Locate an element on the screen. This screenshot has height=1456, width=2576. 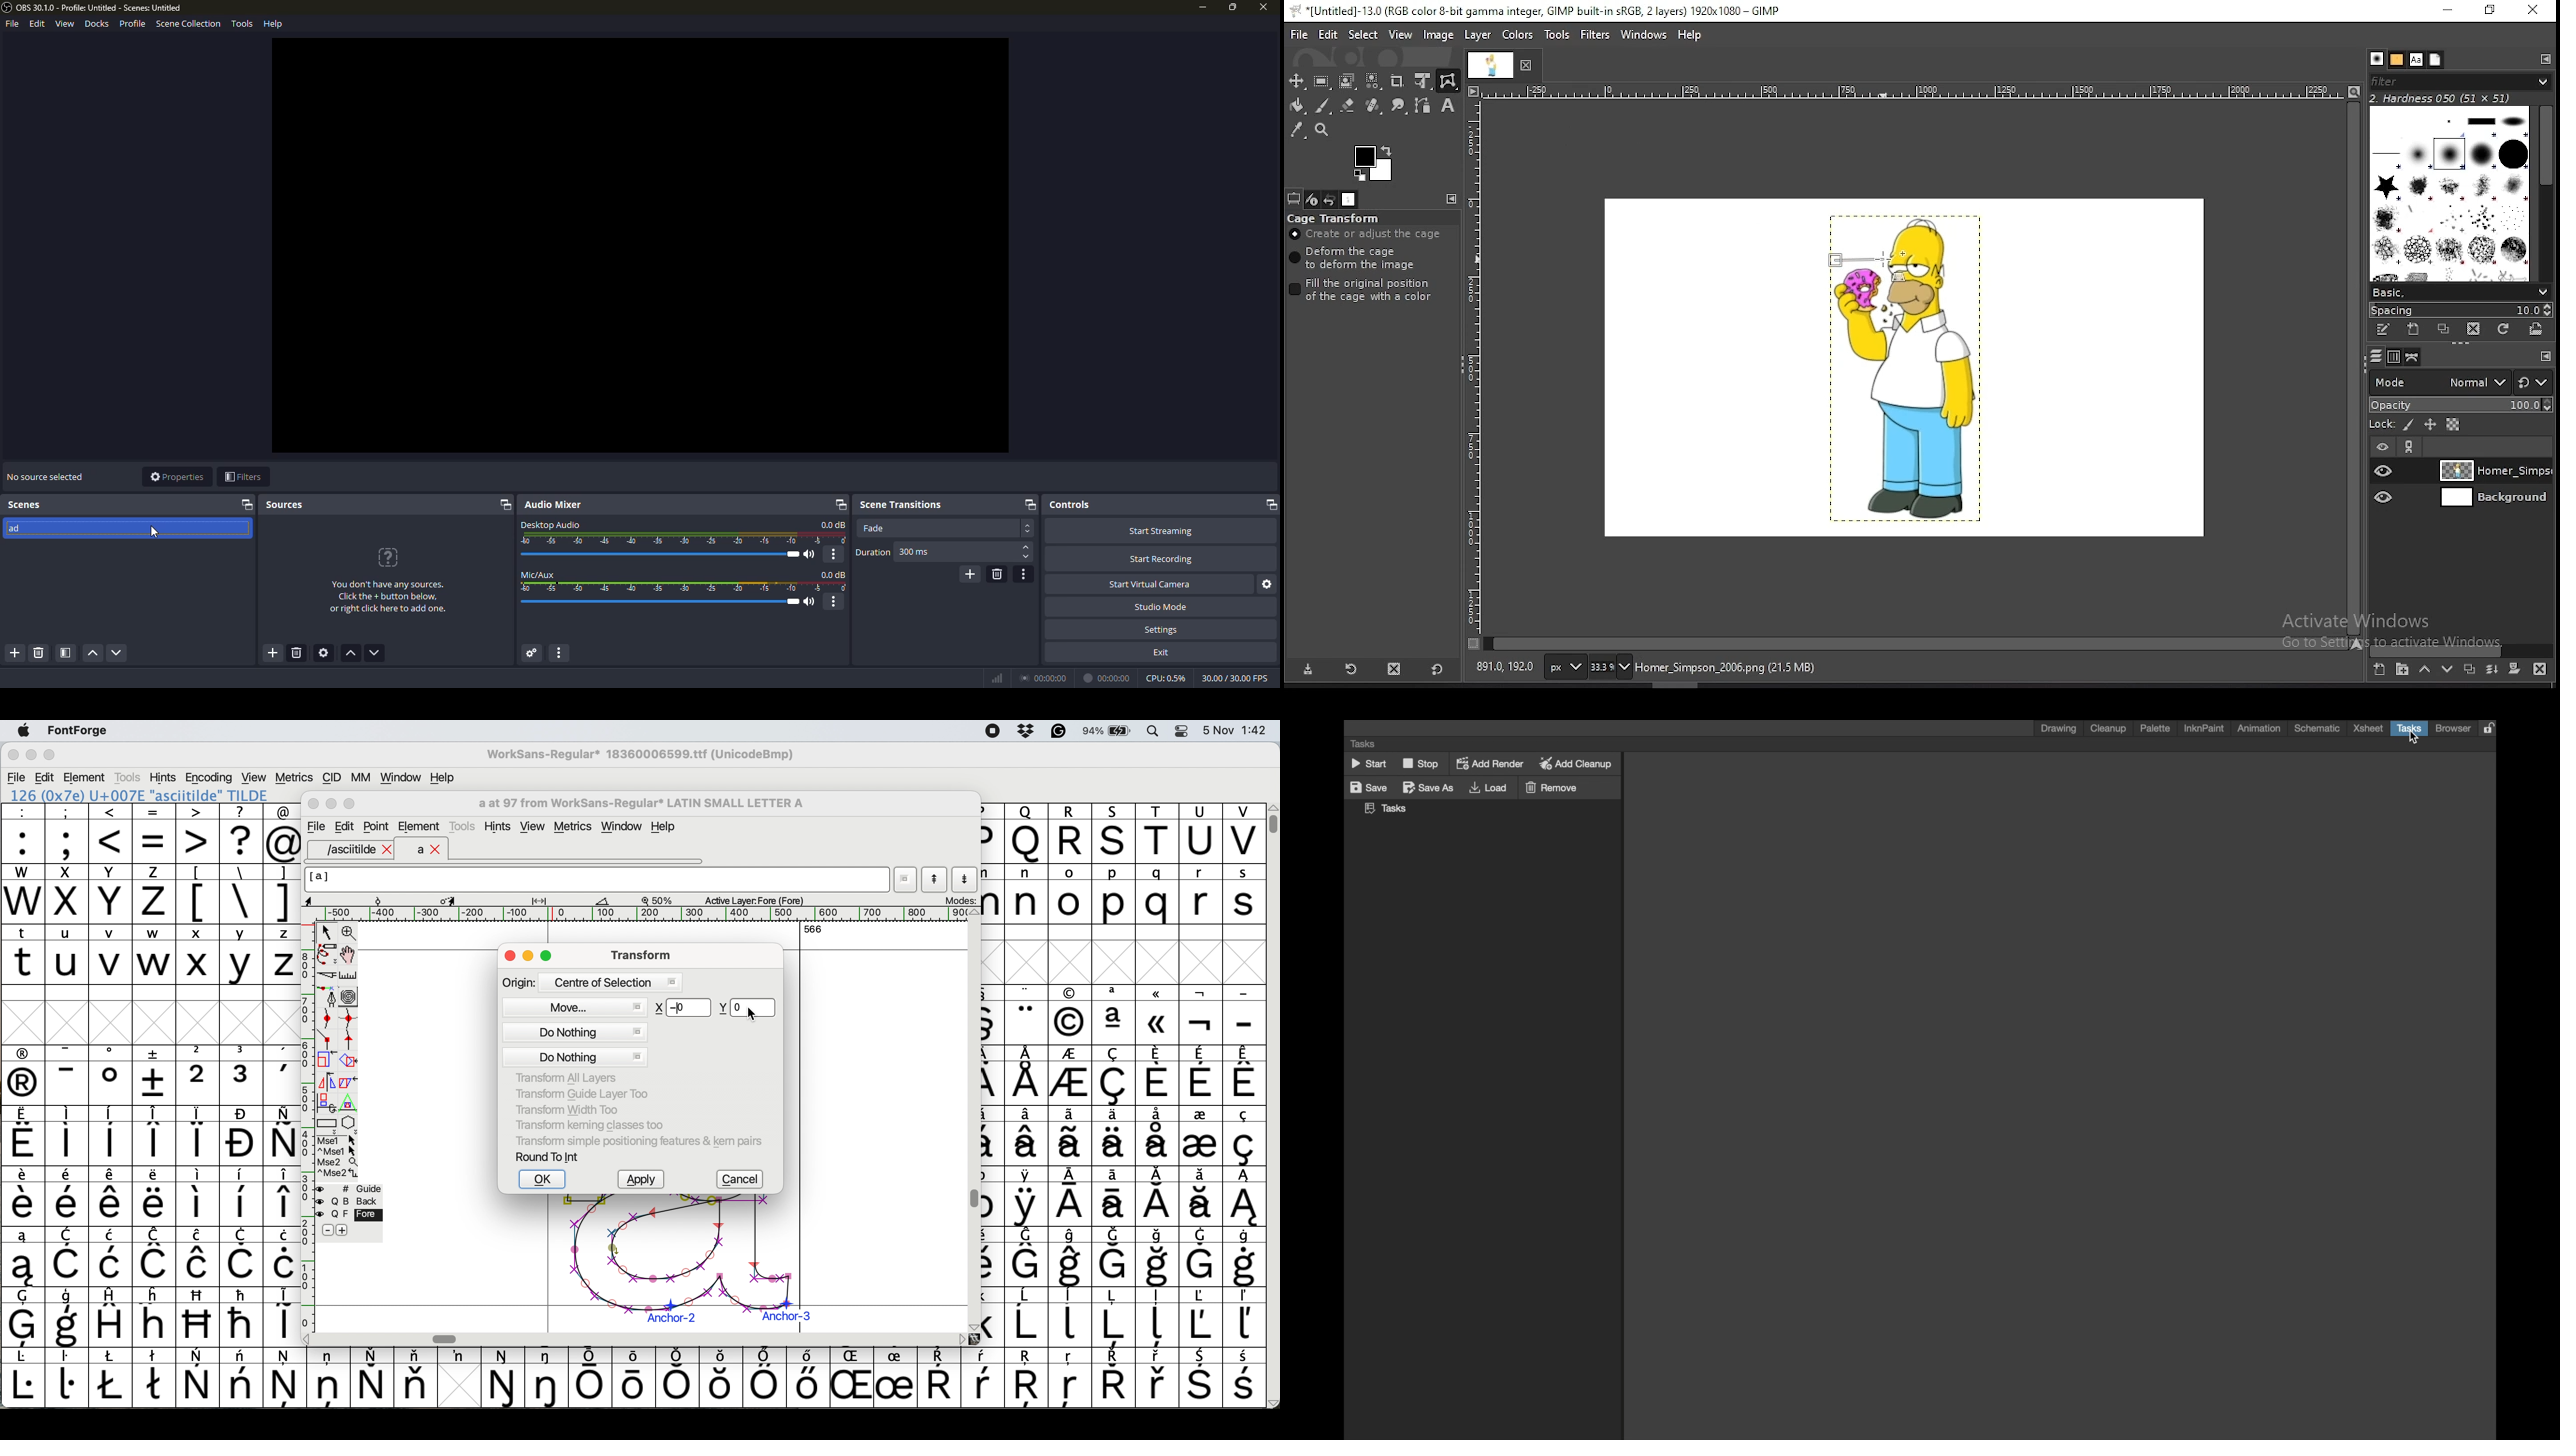
symbol is located at coordinates (680, 1378).